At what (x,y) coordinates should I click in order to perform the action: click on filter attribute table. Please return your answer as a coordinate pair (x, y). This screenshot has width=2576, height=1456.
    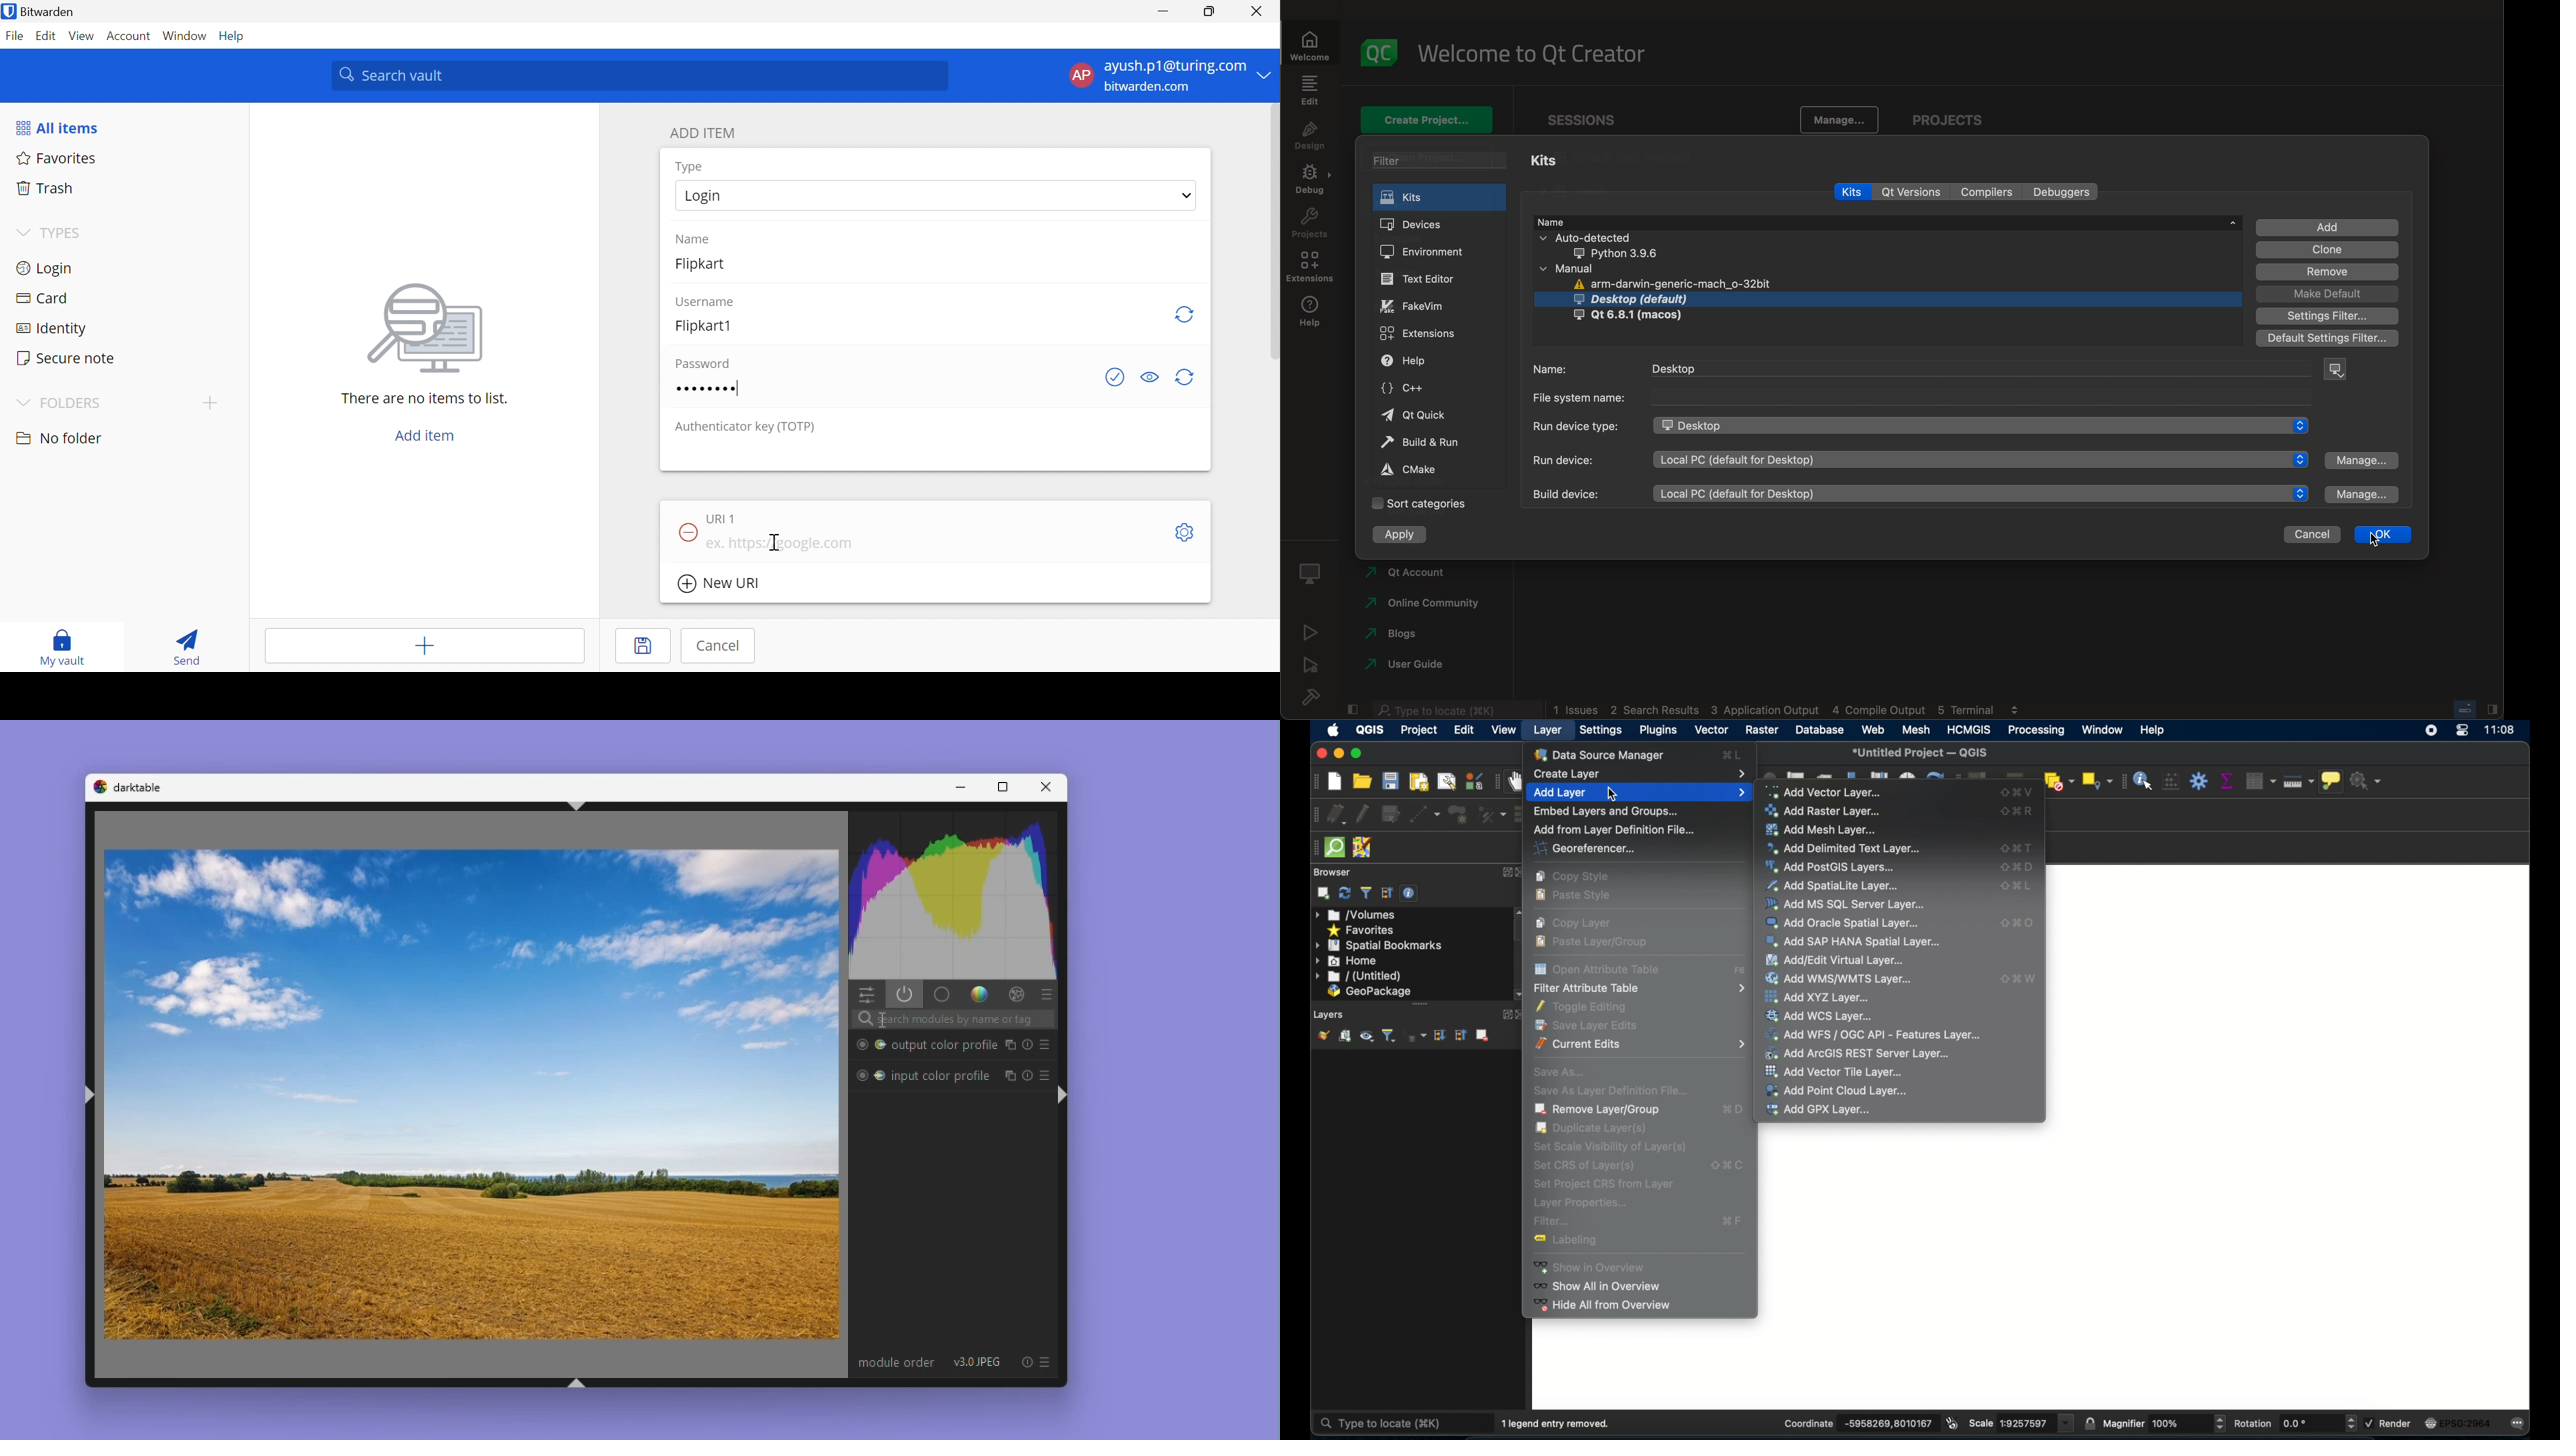
    Looking at the image, I should click on (1639, 989).